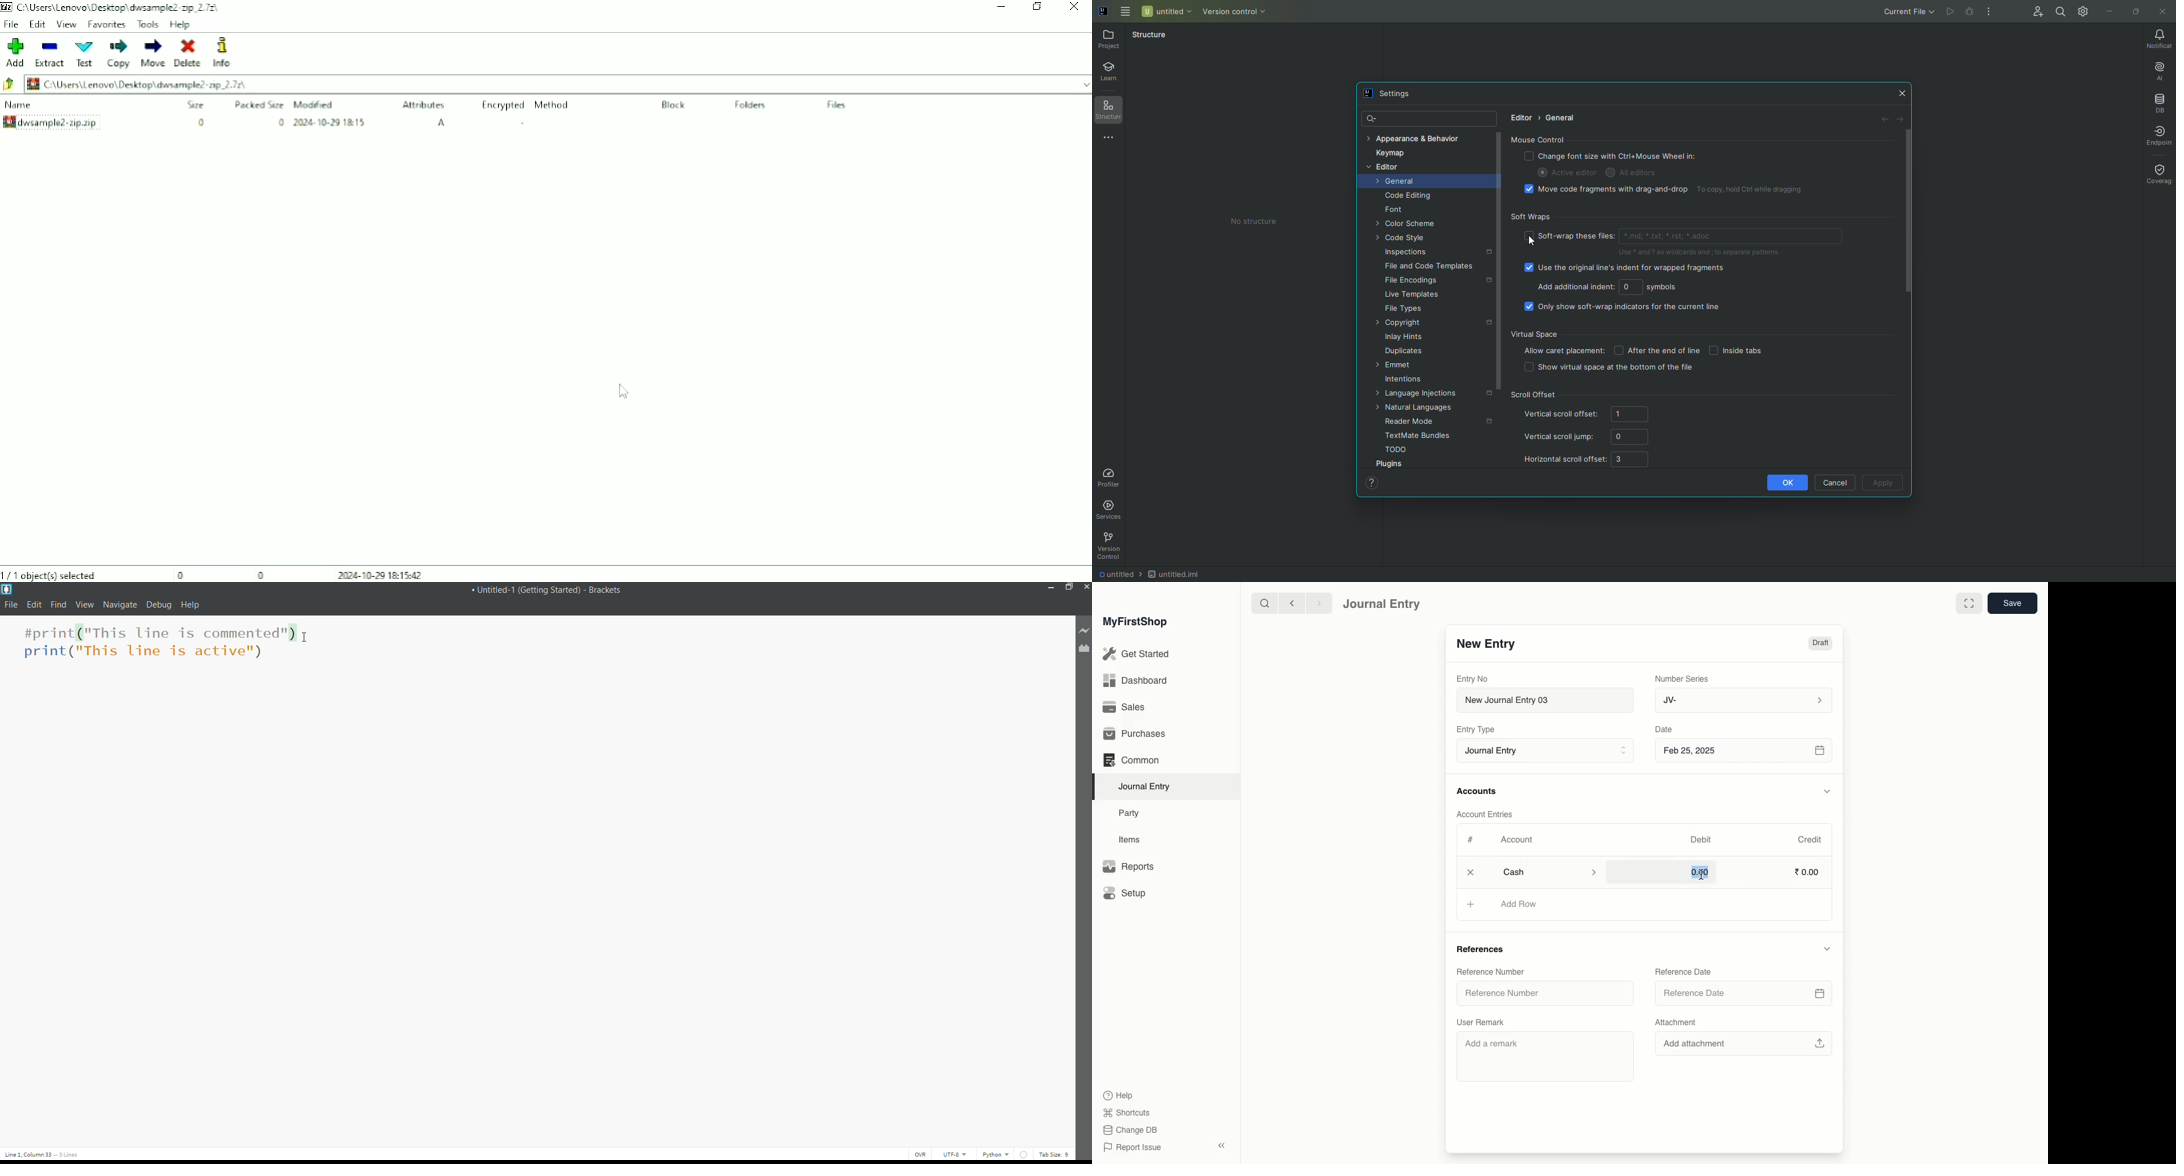  I want to click on Feb 25, 2025 8, so click(1745, 750).